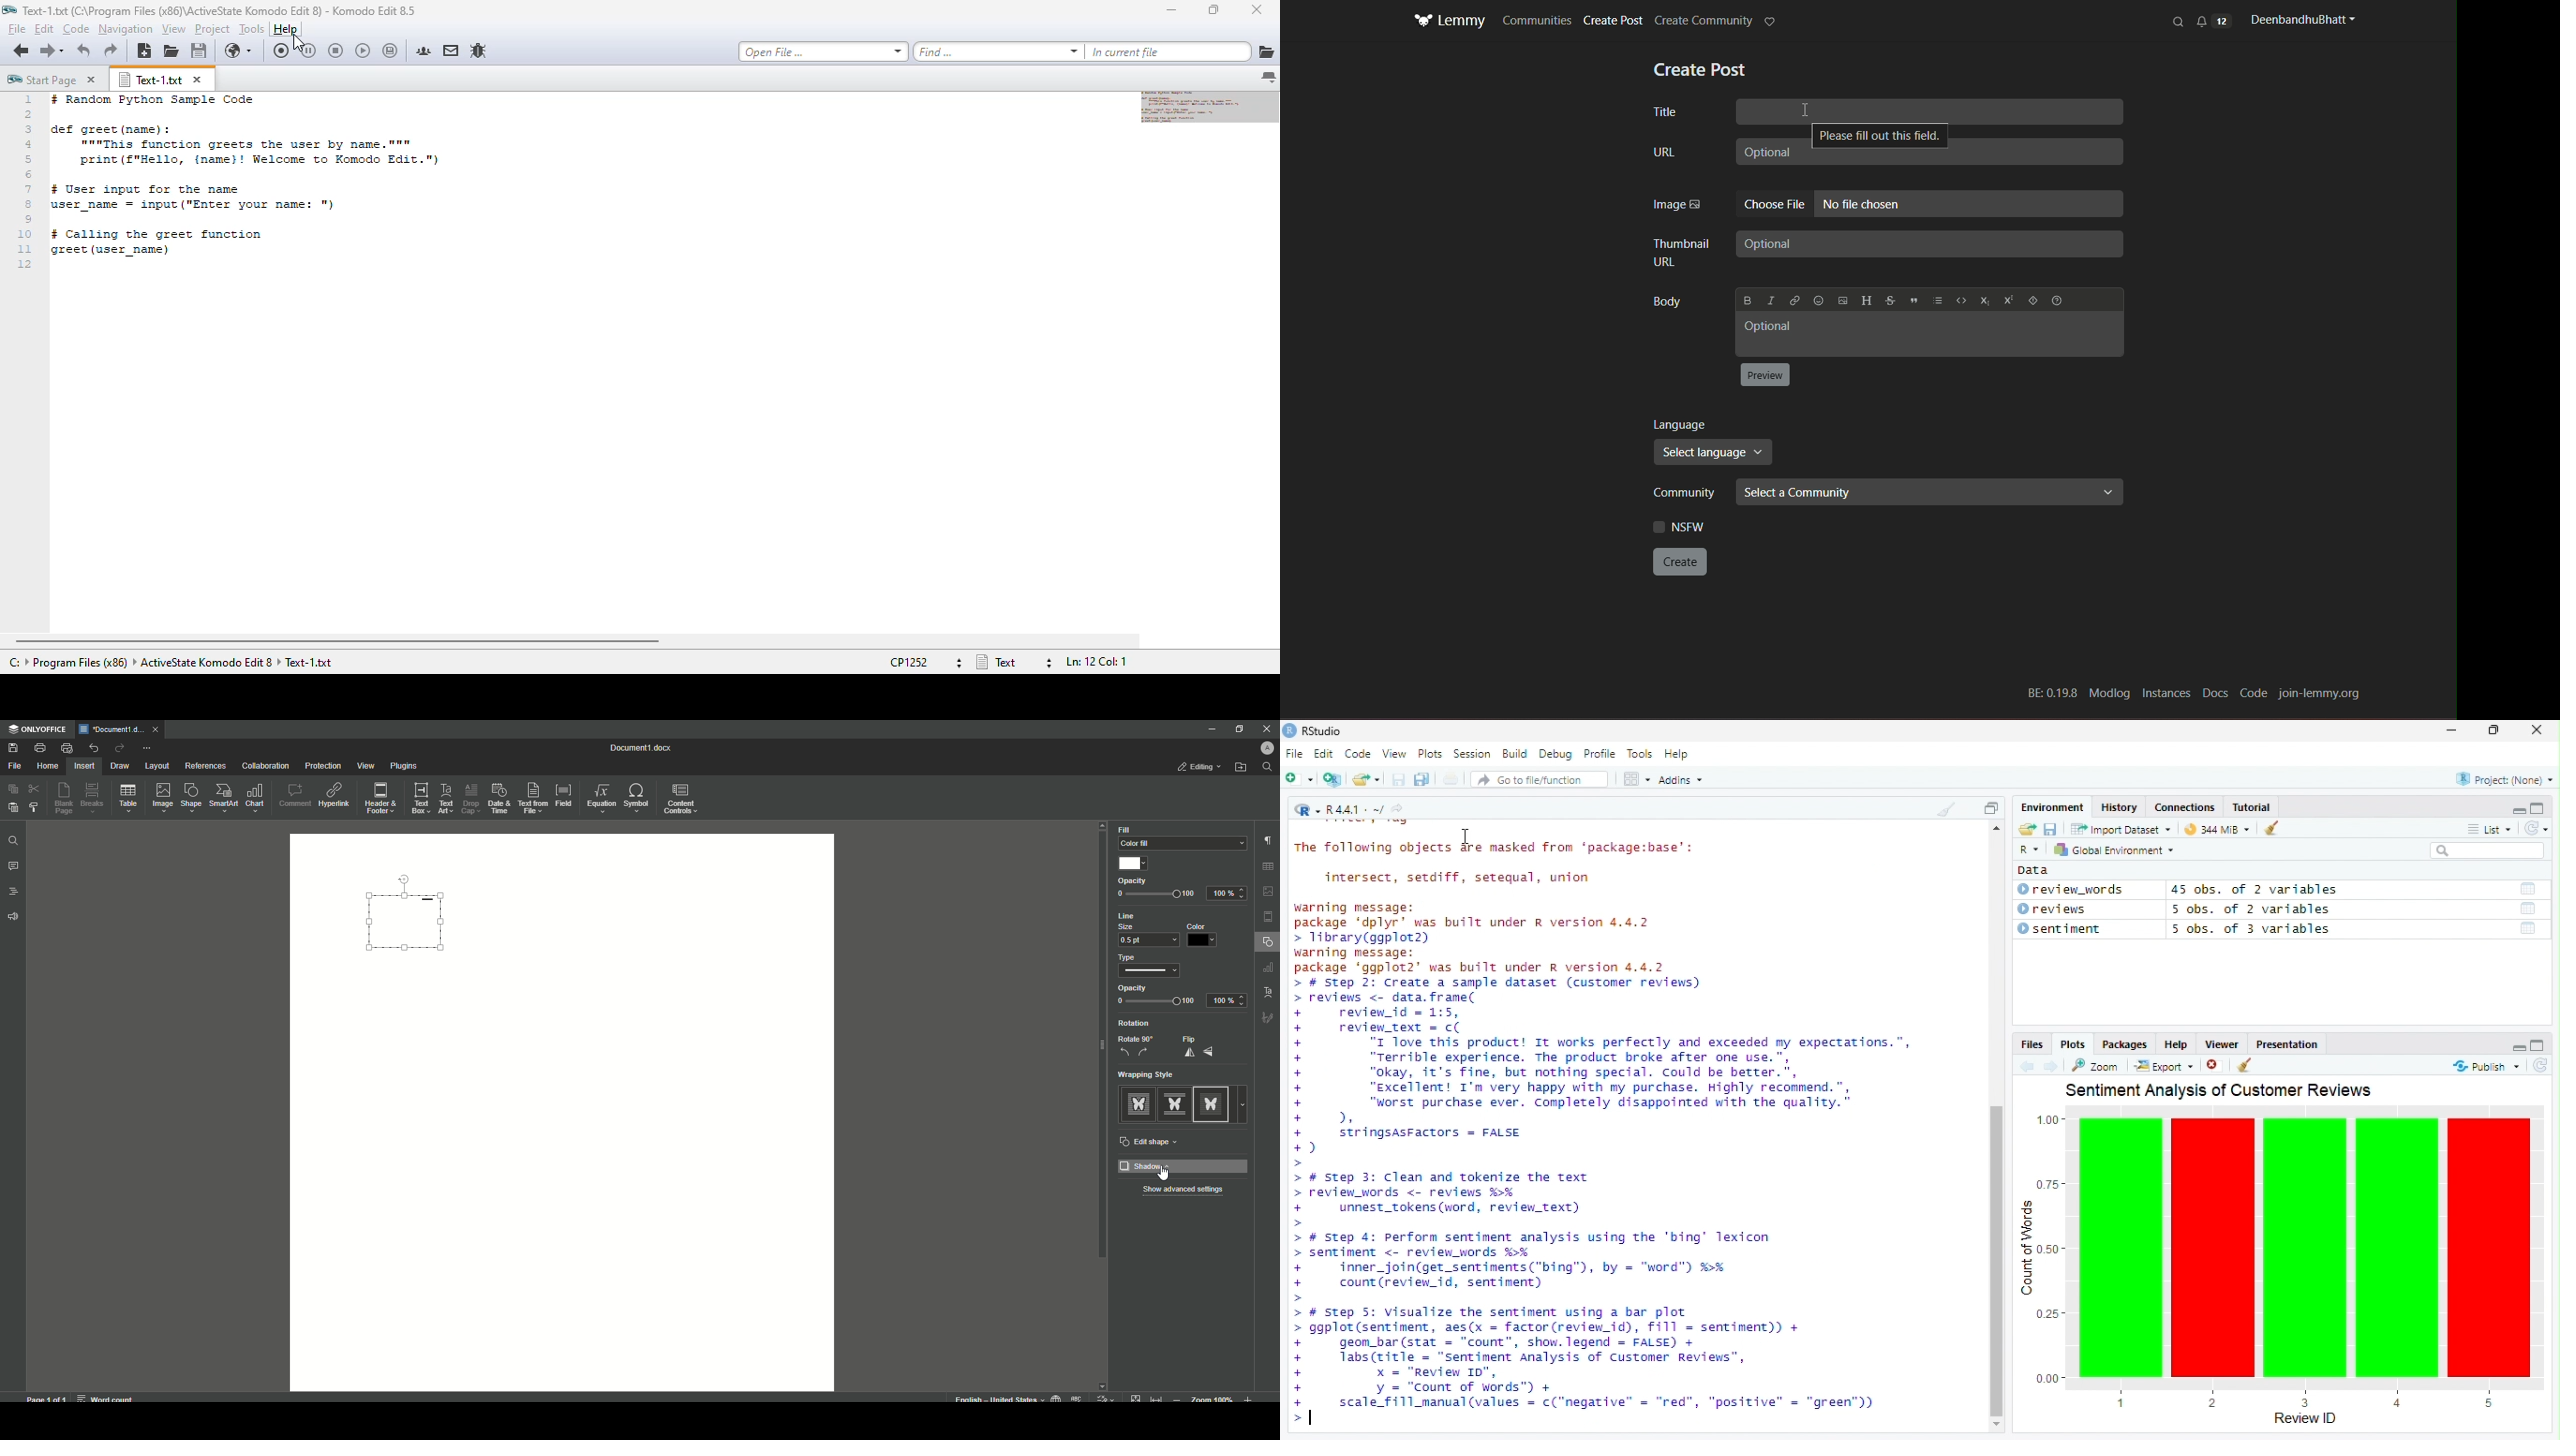 The height and width of the screenshot is (1456, 2576). I want to click on Global Environment, so click(2114, 849).